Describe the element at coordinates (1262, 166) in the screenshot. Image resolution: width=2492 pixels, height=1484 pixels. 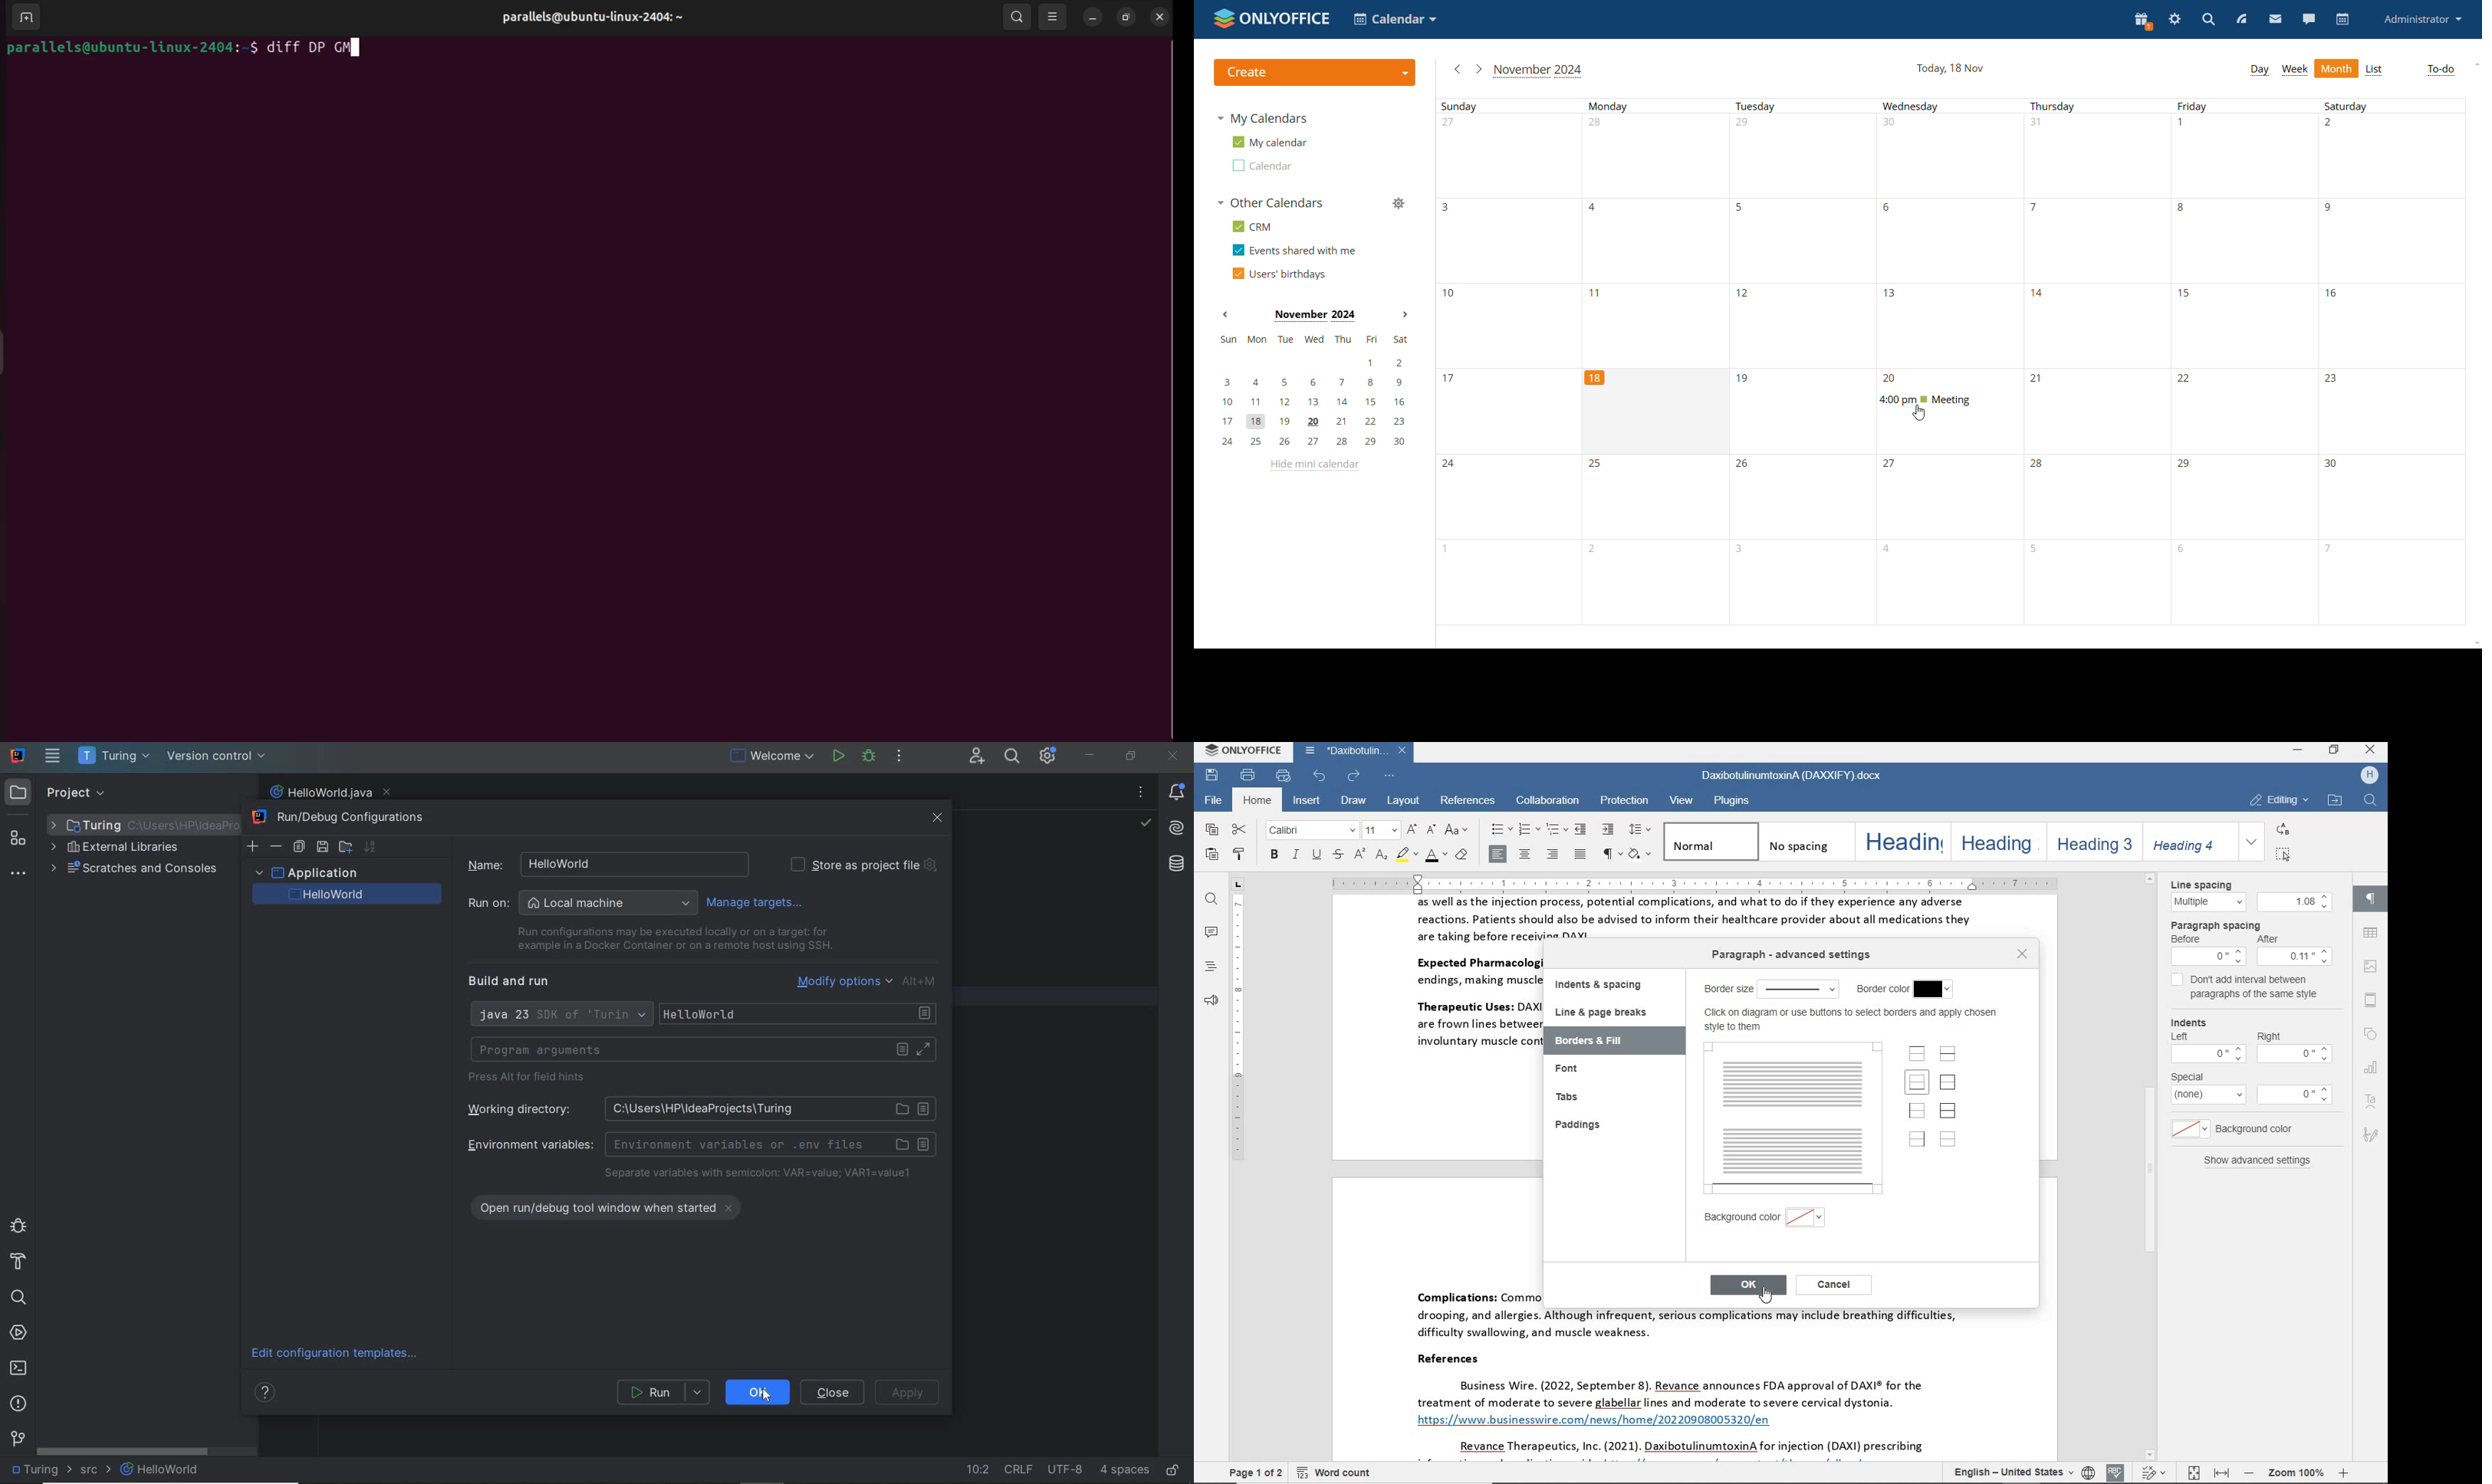
I see `calendar` at that location.